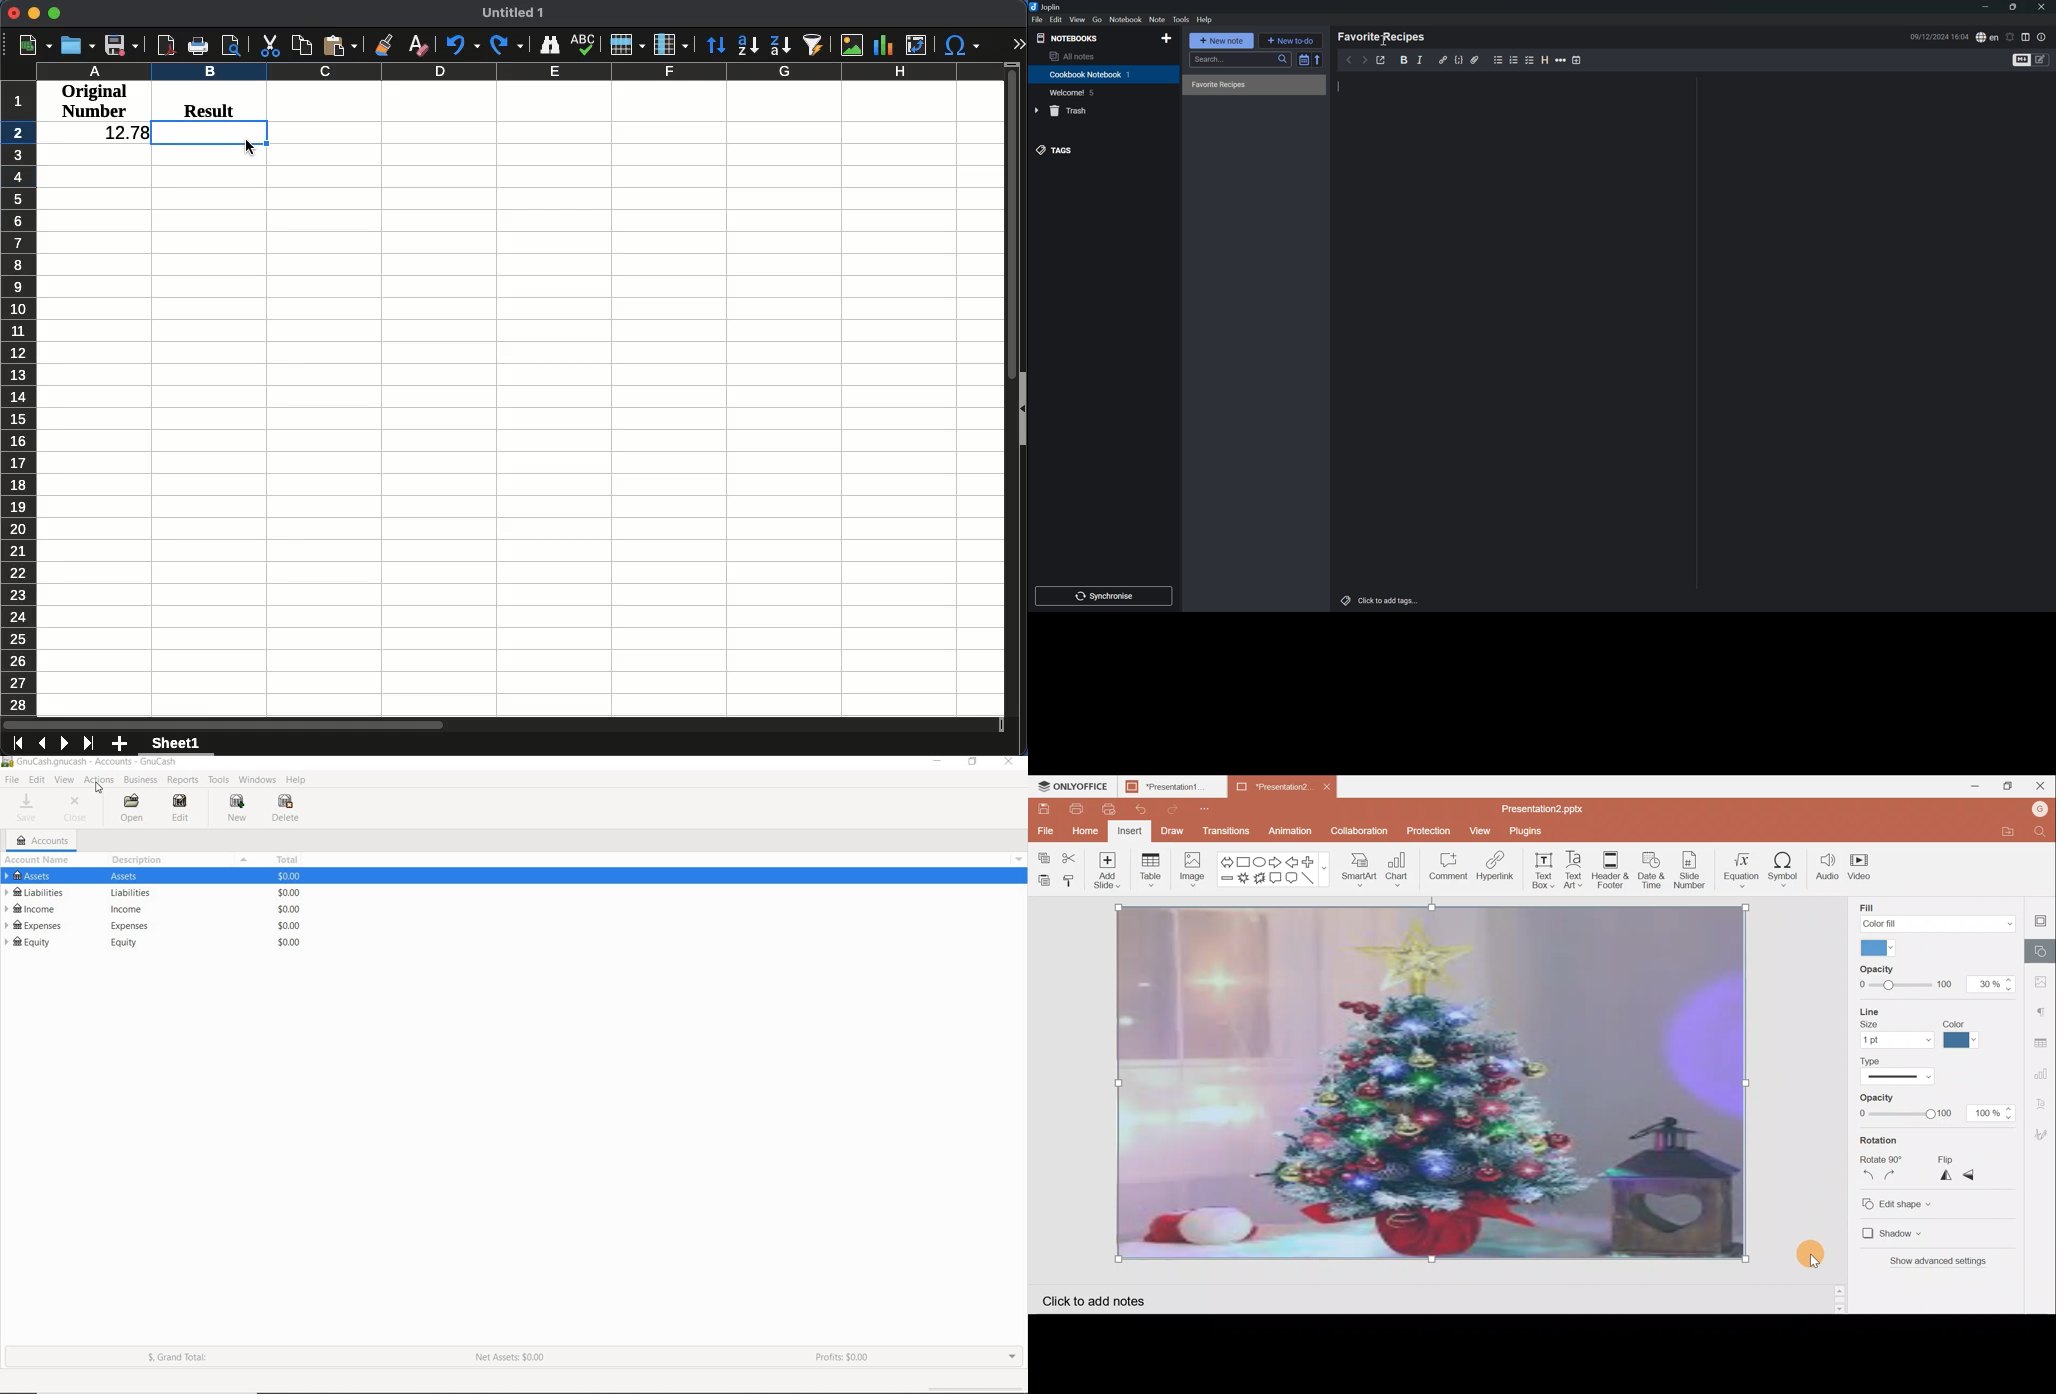 The width and height of the screenshot is (2072, 1400). I want to click on Date & time, so click(1651, 870).